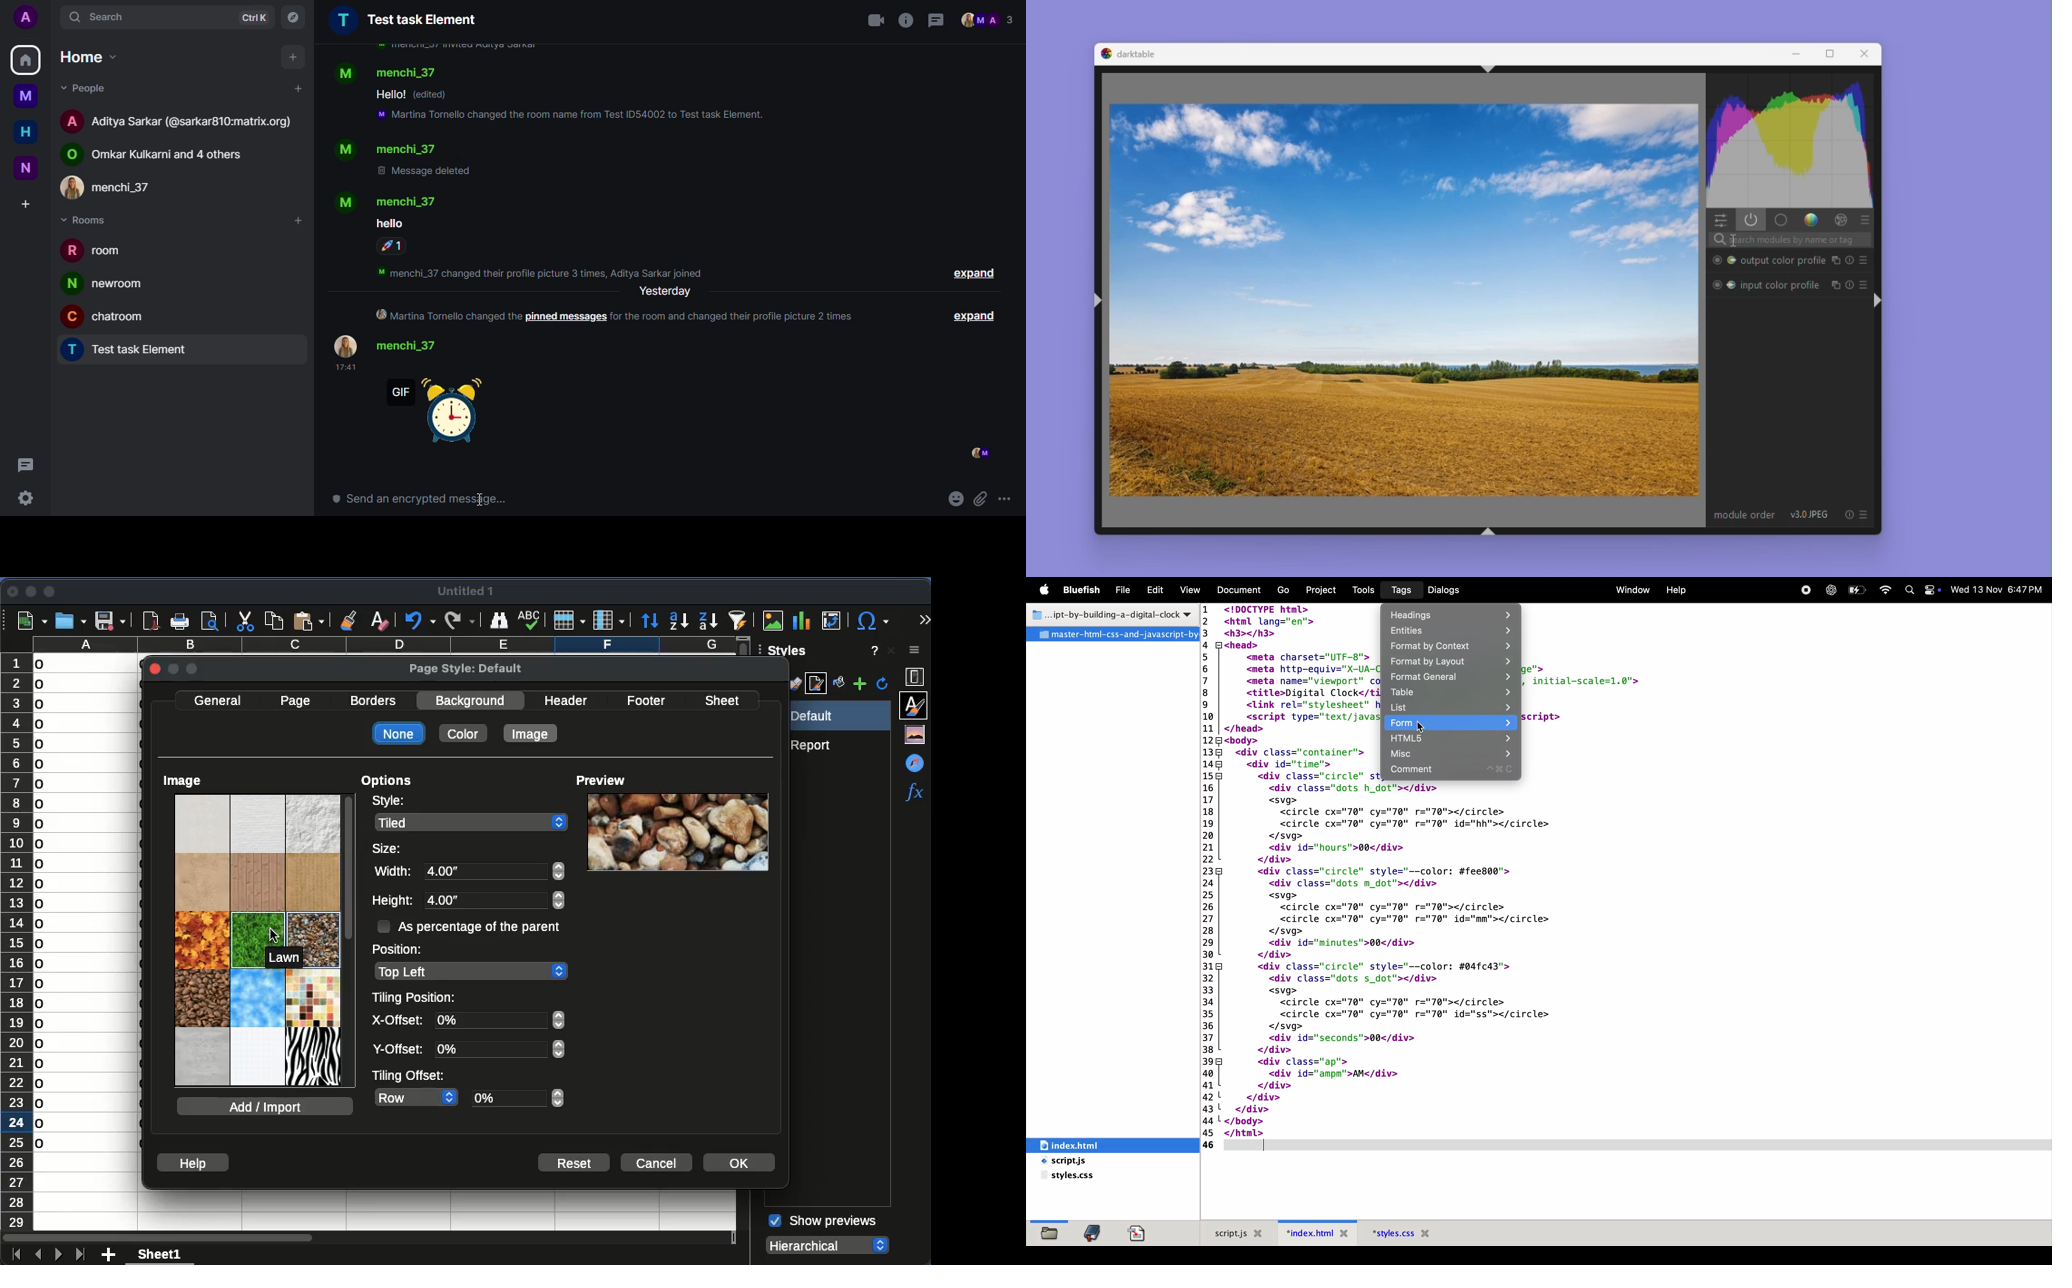  I want to click on text, so click(389, 223).